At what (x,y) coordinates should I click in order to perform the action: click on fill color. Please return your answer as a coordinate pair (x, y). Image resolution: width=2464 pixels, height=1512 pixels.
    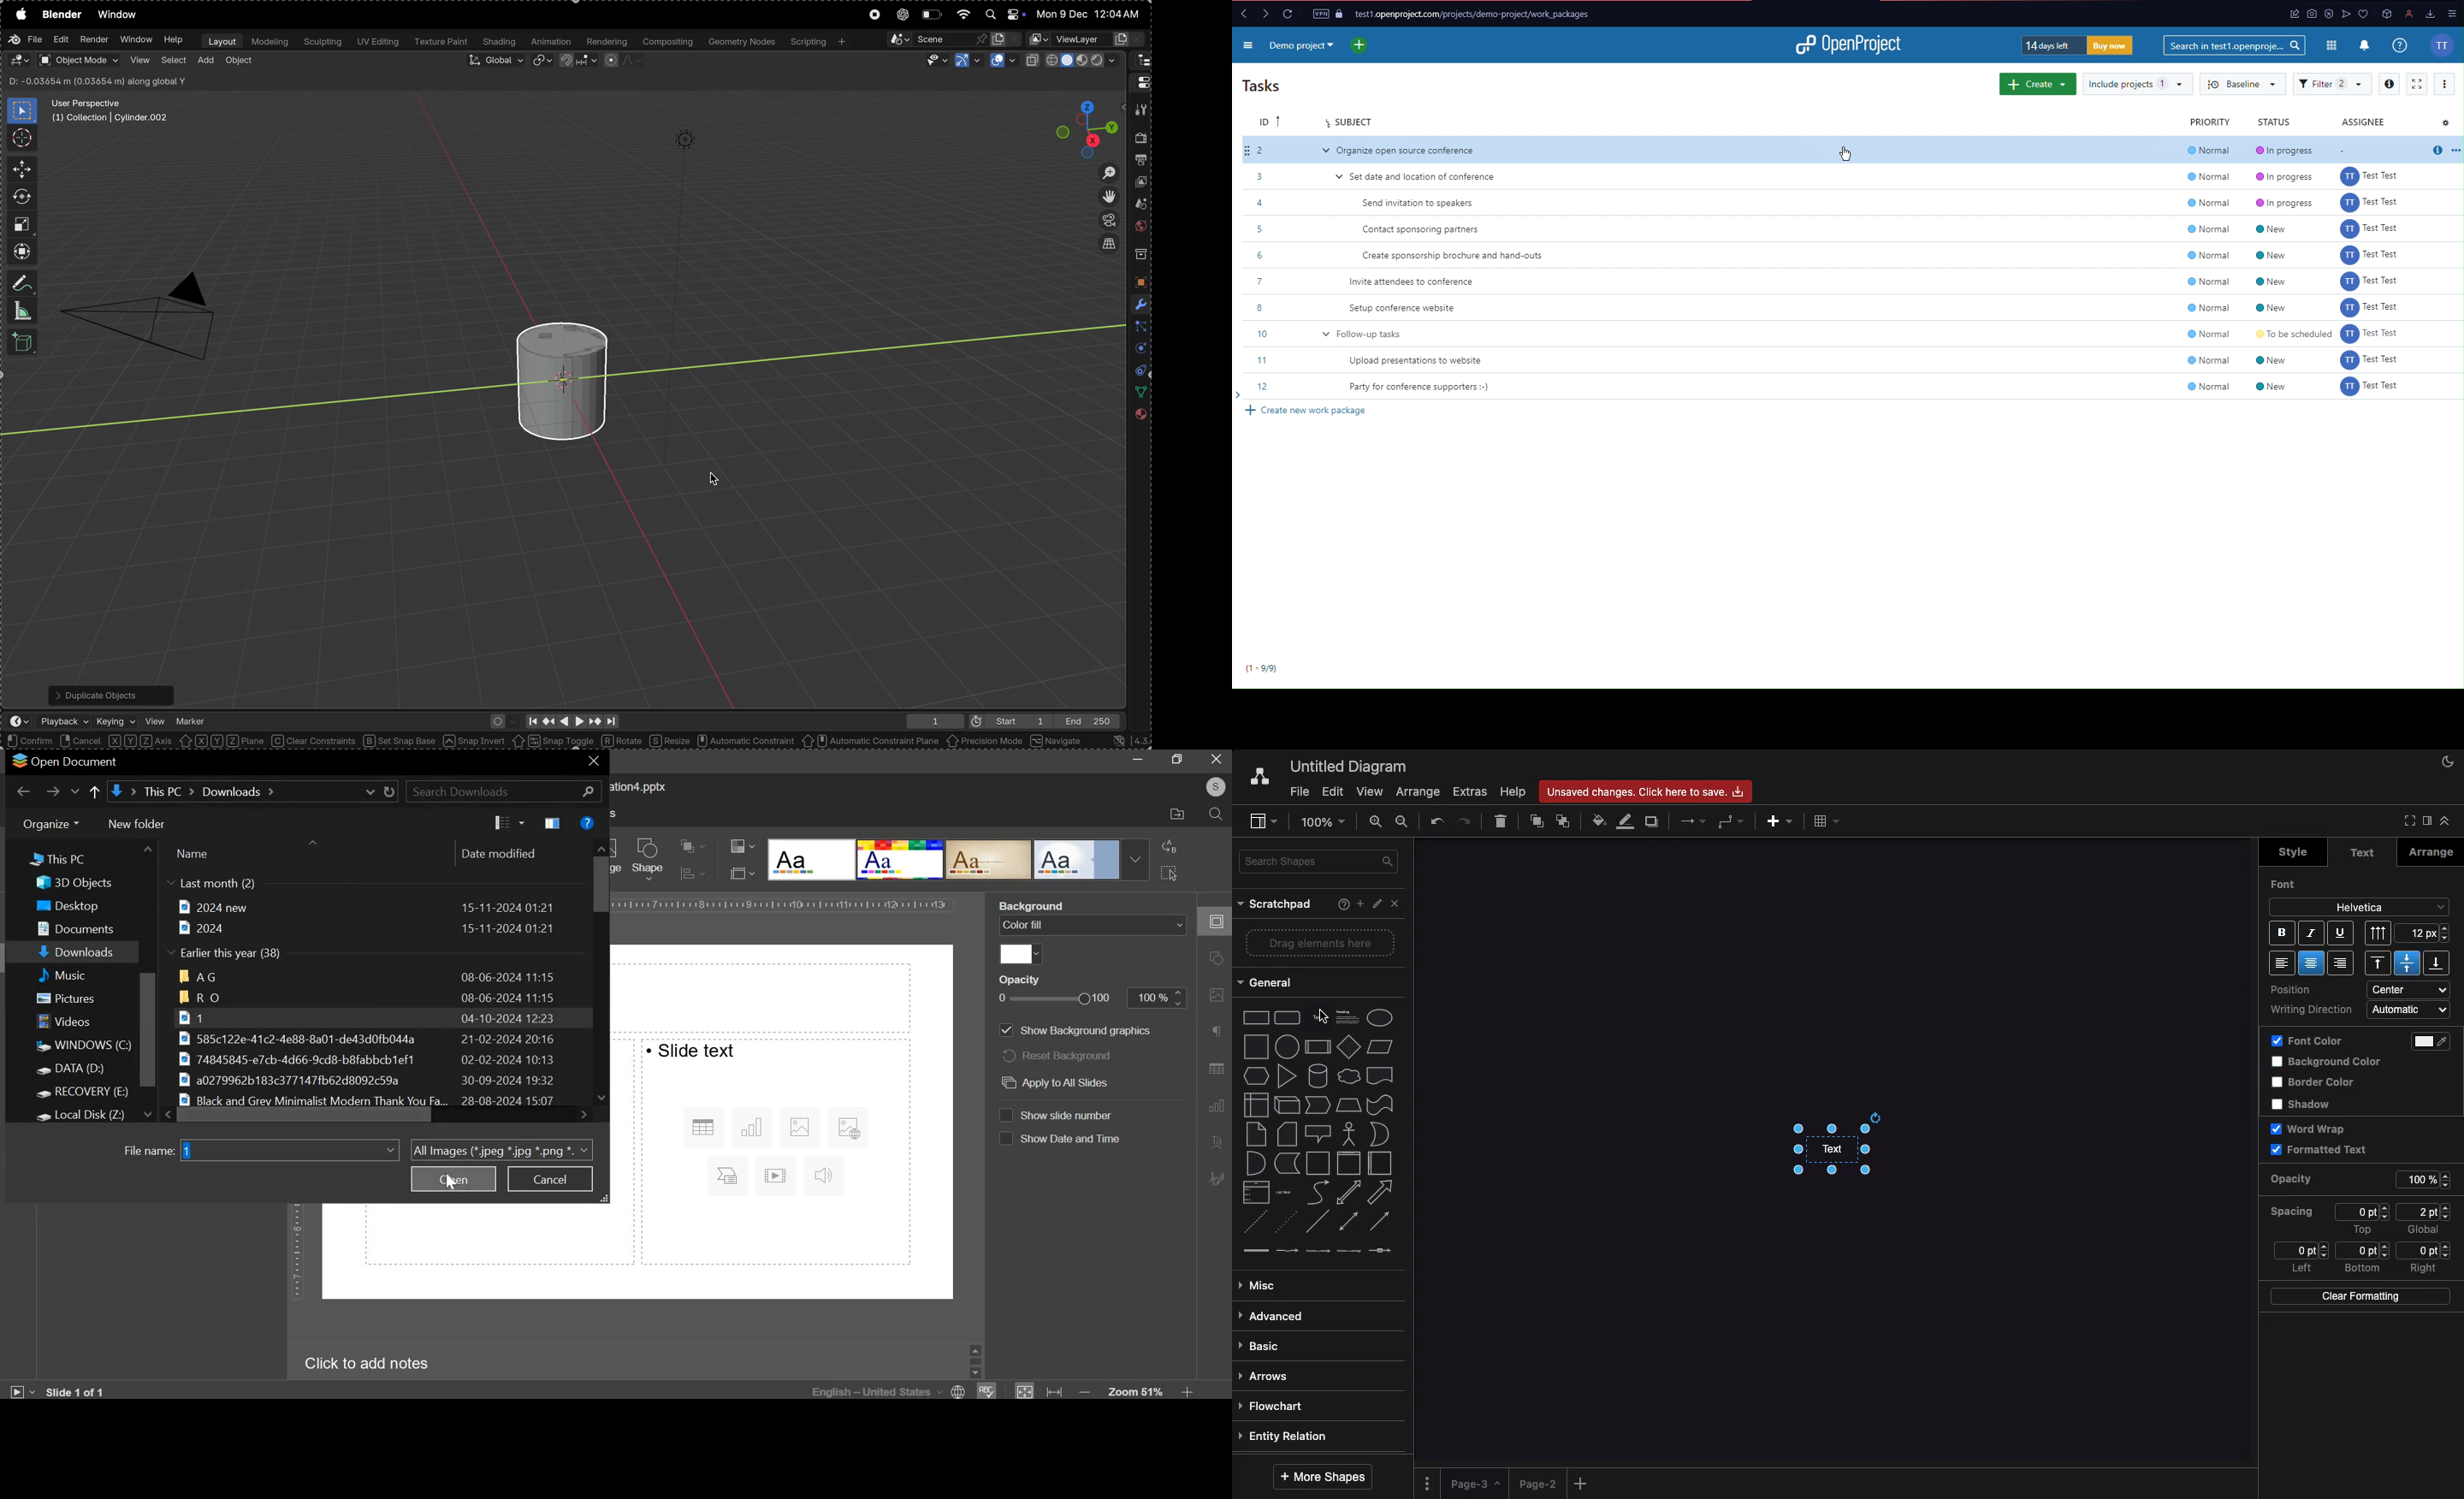
    Looking at the image, I should click on (1021, 954).